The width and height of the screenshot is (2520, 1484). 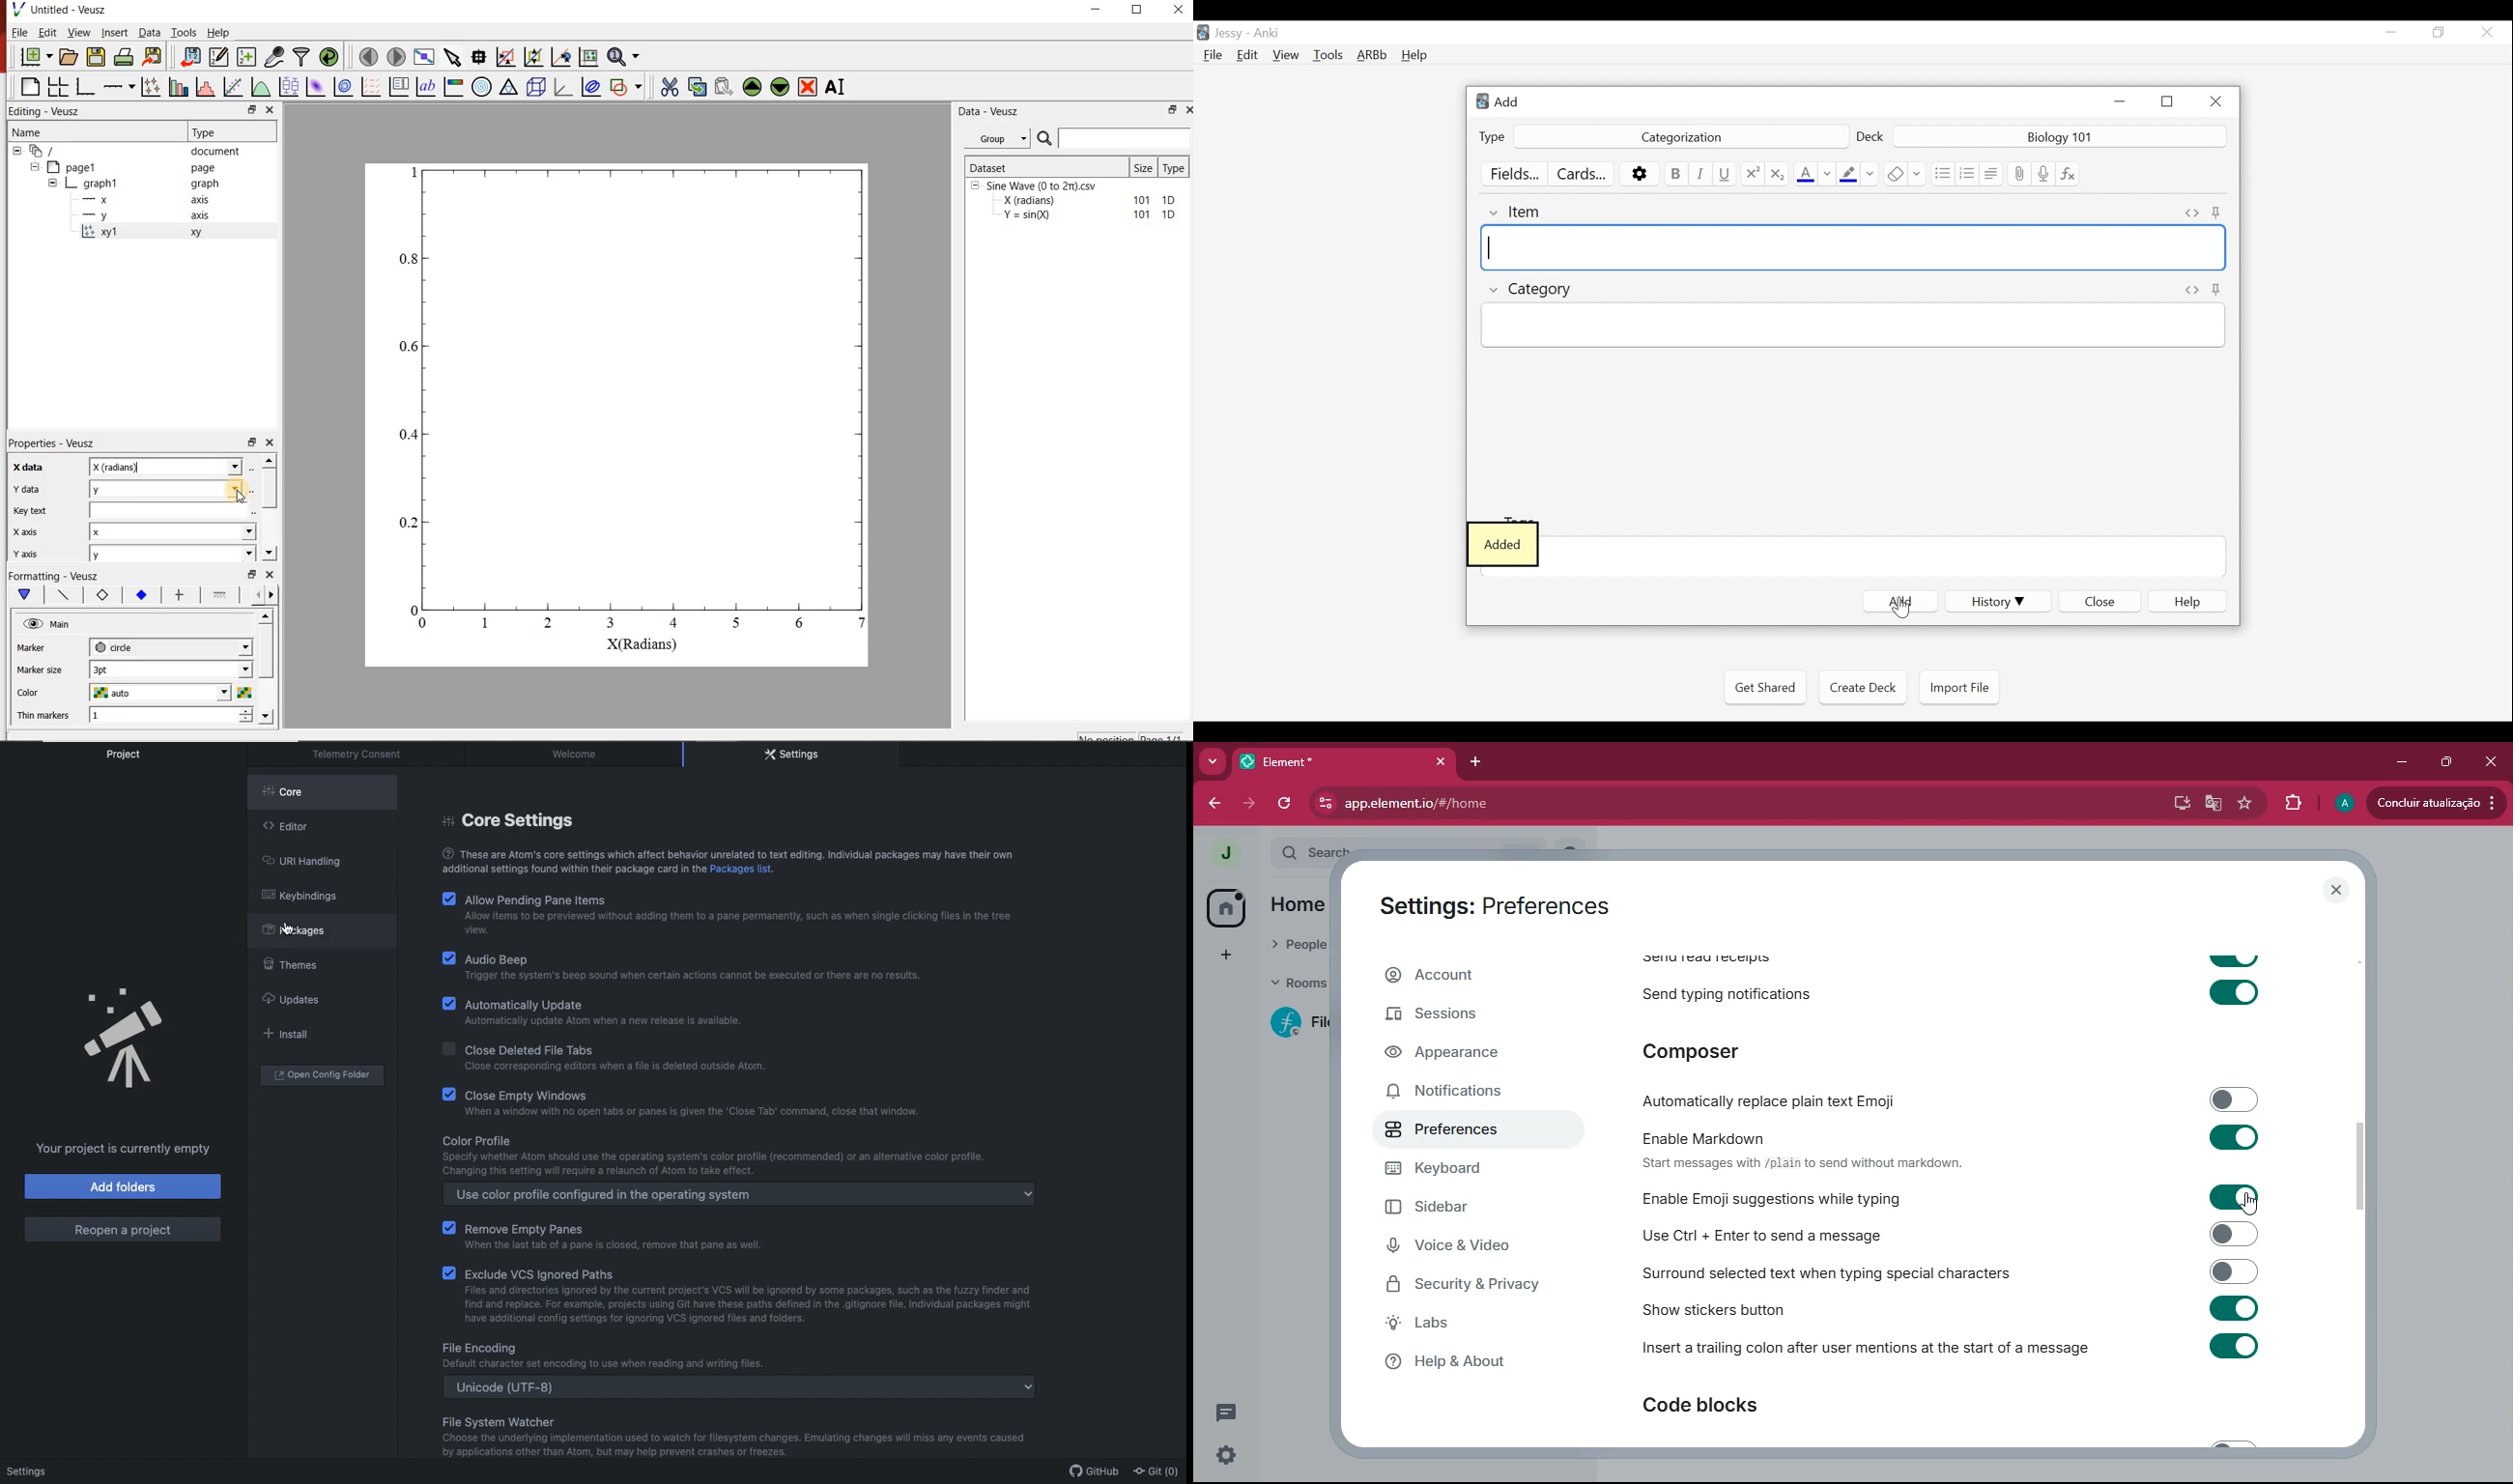 What do you see at coordinates (40, 668) in the screenshot?
I see `Auto mirror` at bounding box center [40, 668].